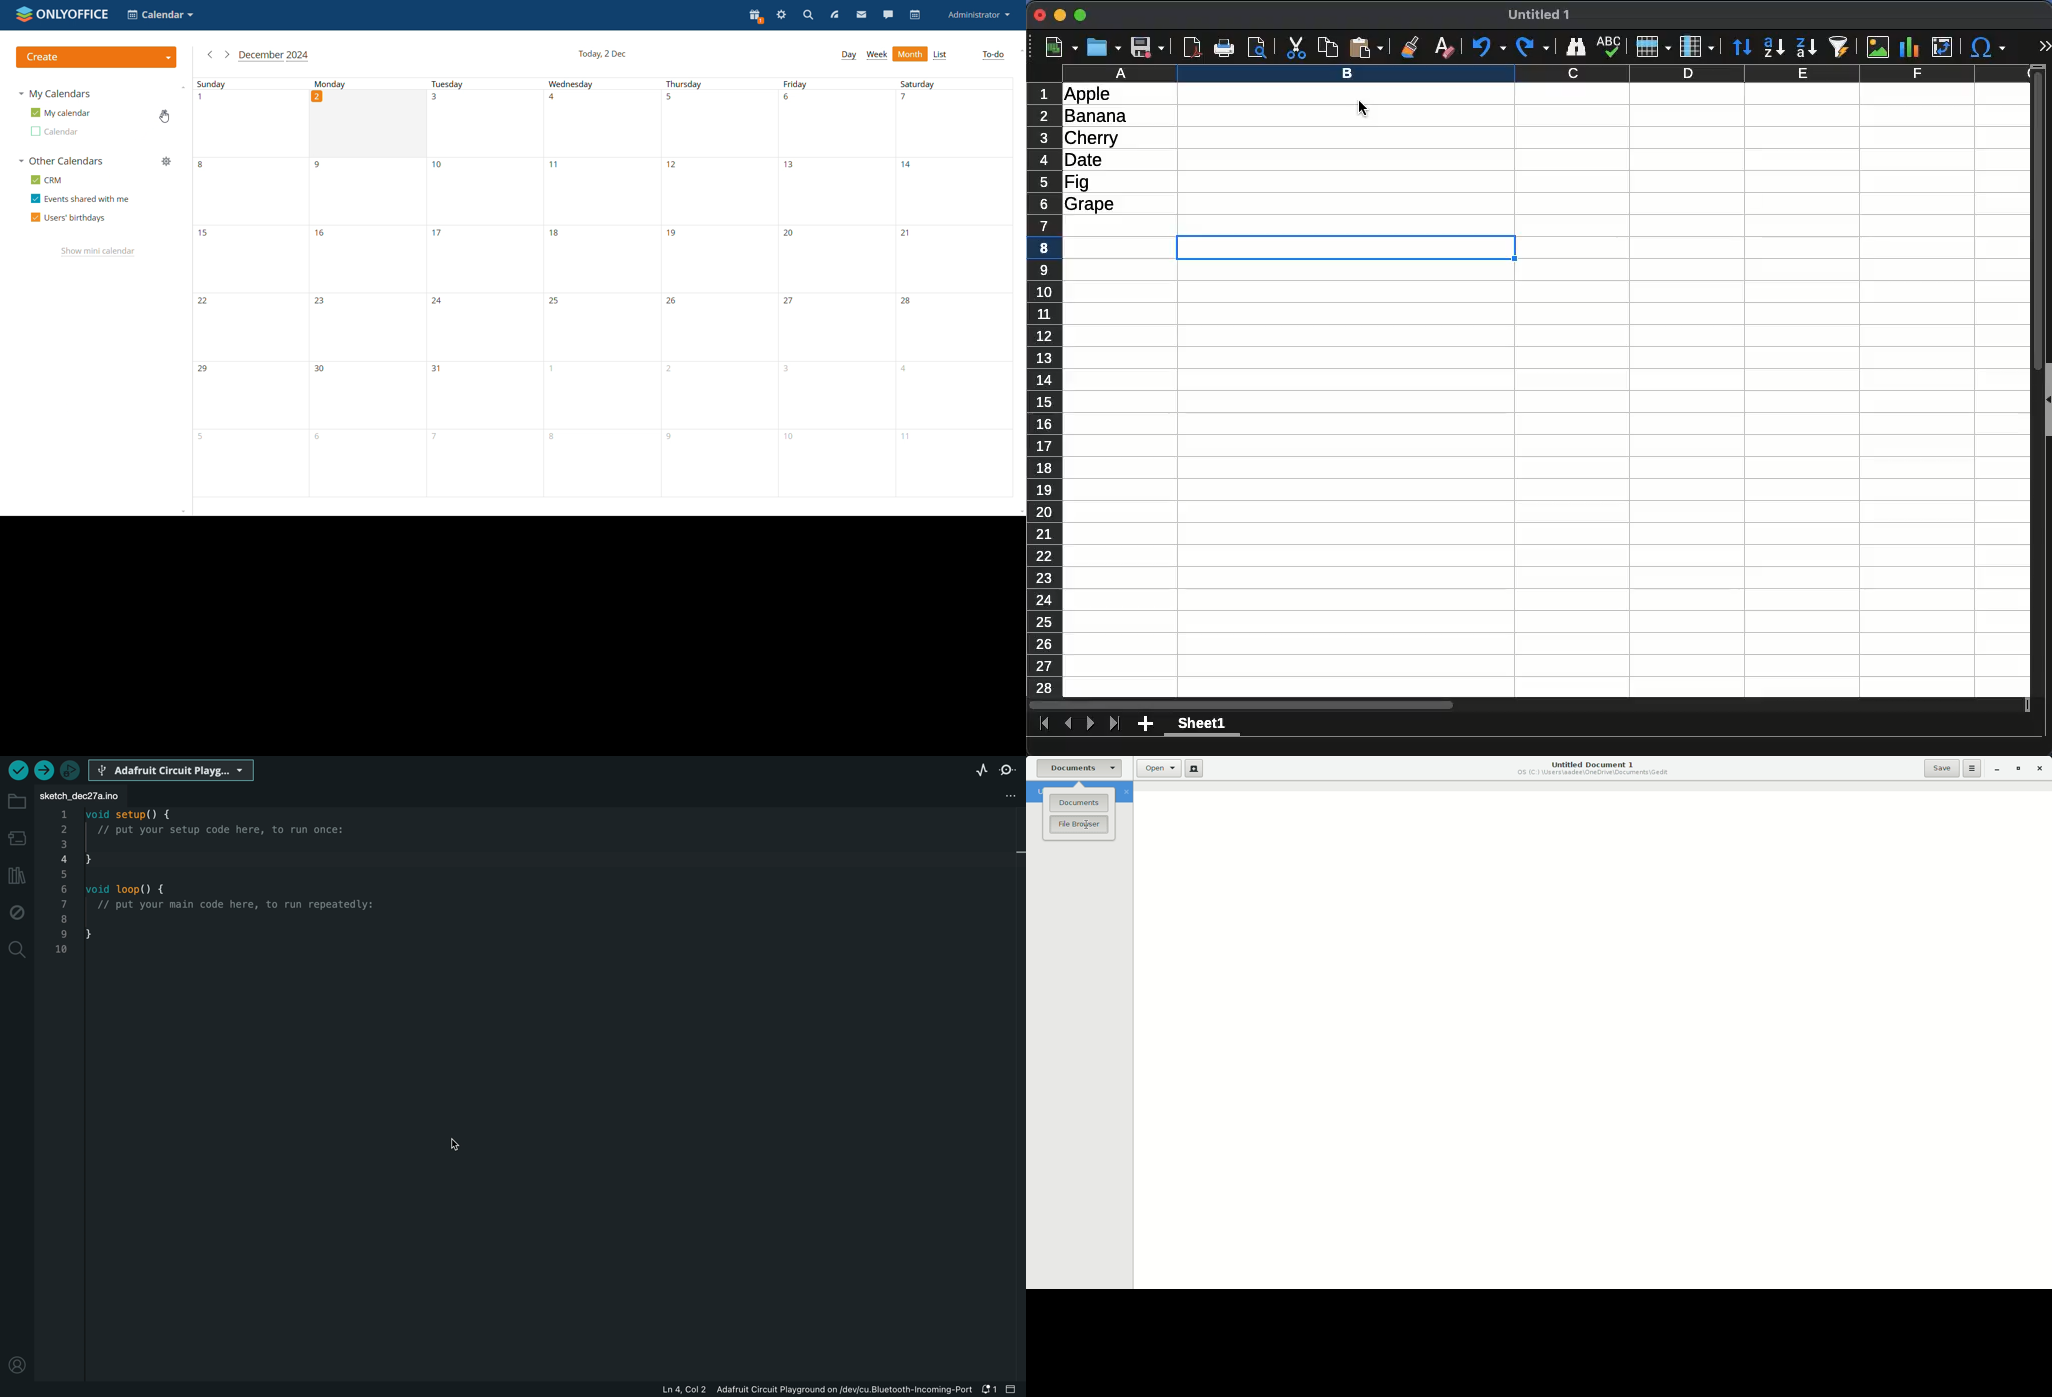 This screenshot has width=2072, height=1400. What do you see at coordinates (48, 179) in the screenshot?
I see `crm` at bounding box center [48, 179].